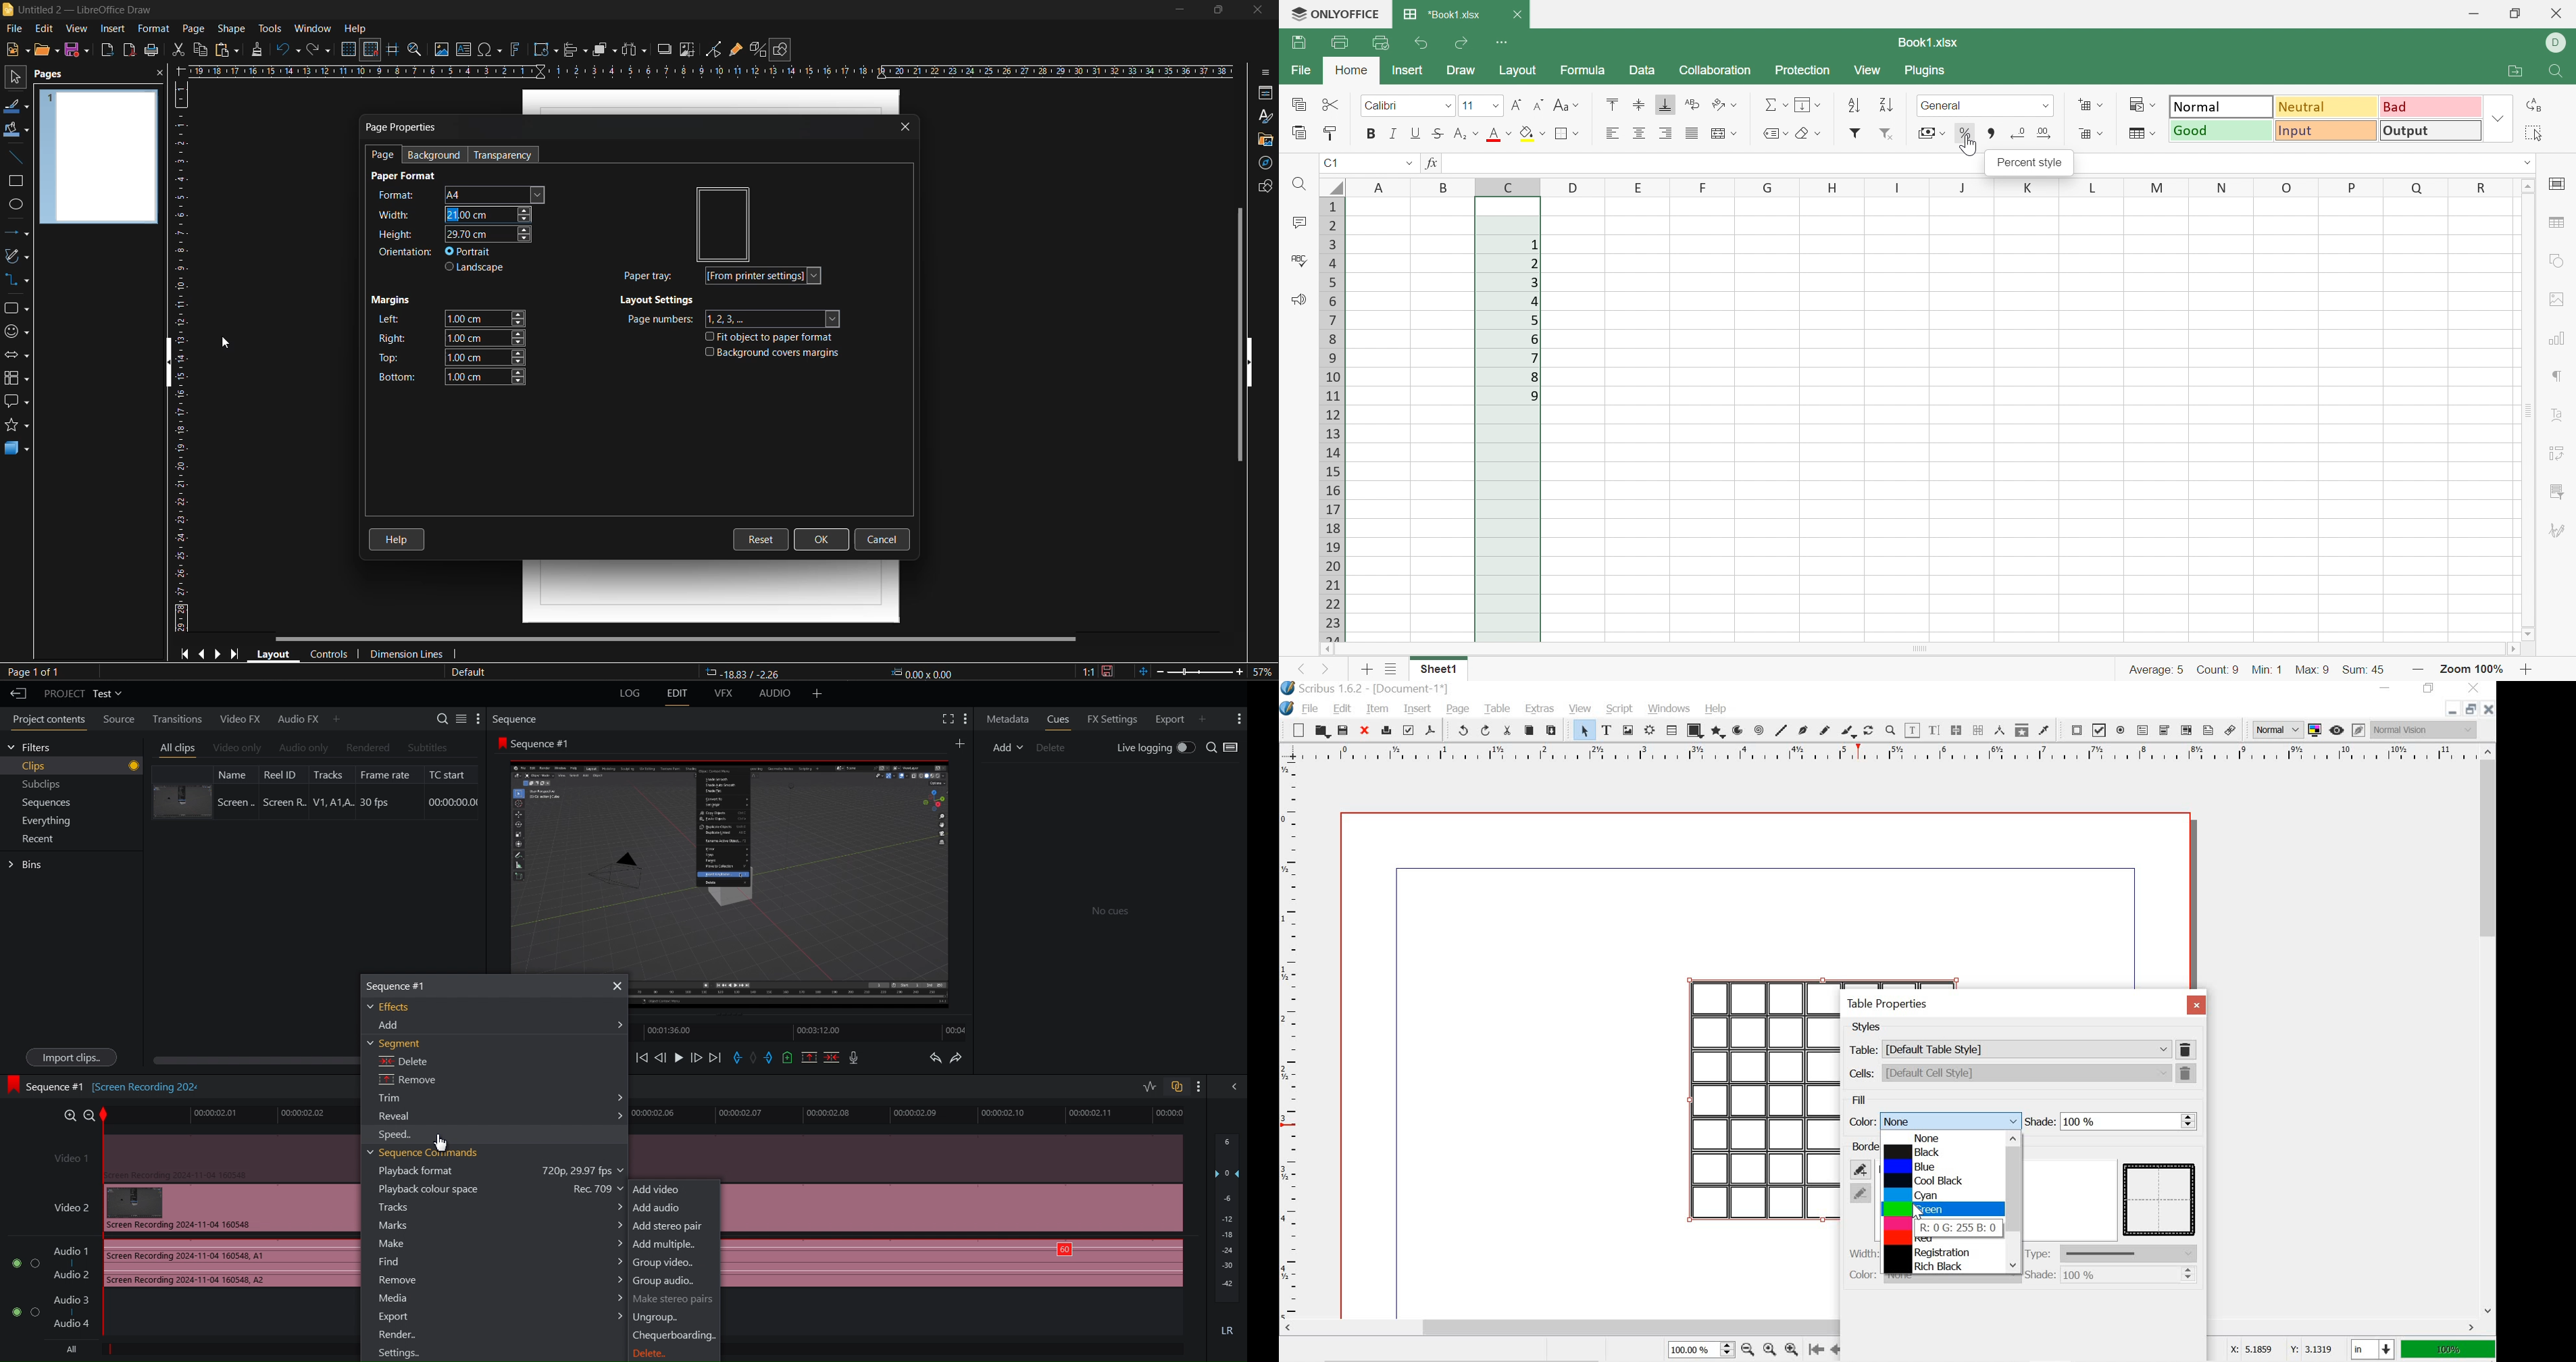  What do you see at coordinates (832, 674) in the screenshot?
I see `co ordinates` at bounding box center [832, 674].